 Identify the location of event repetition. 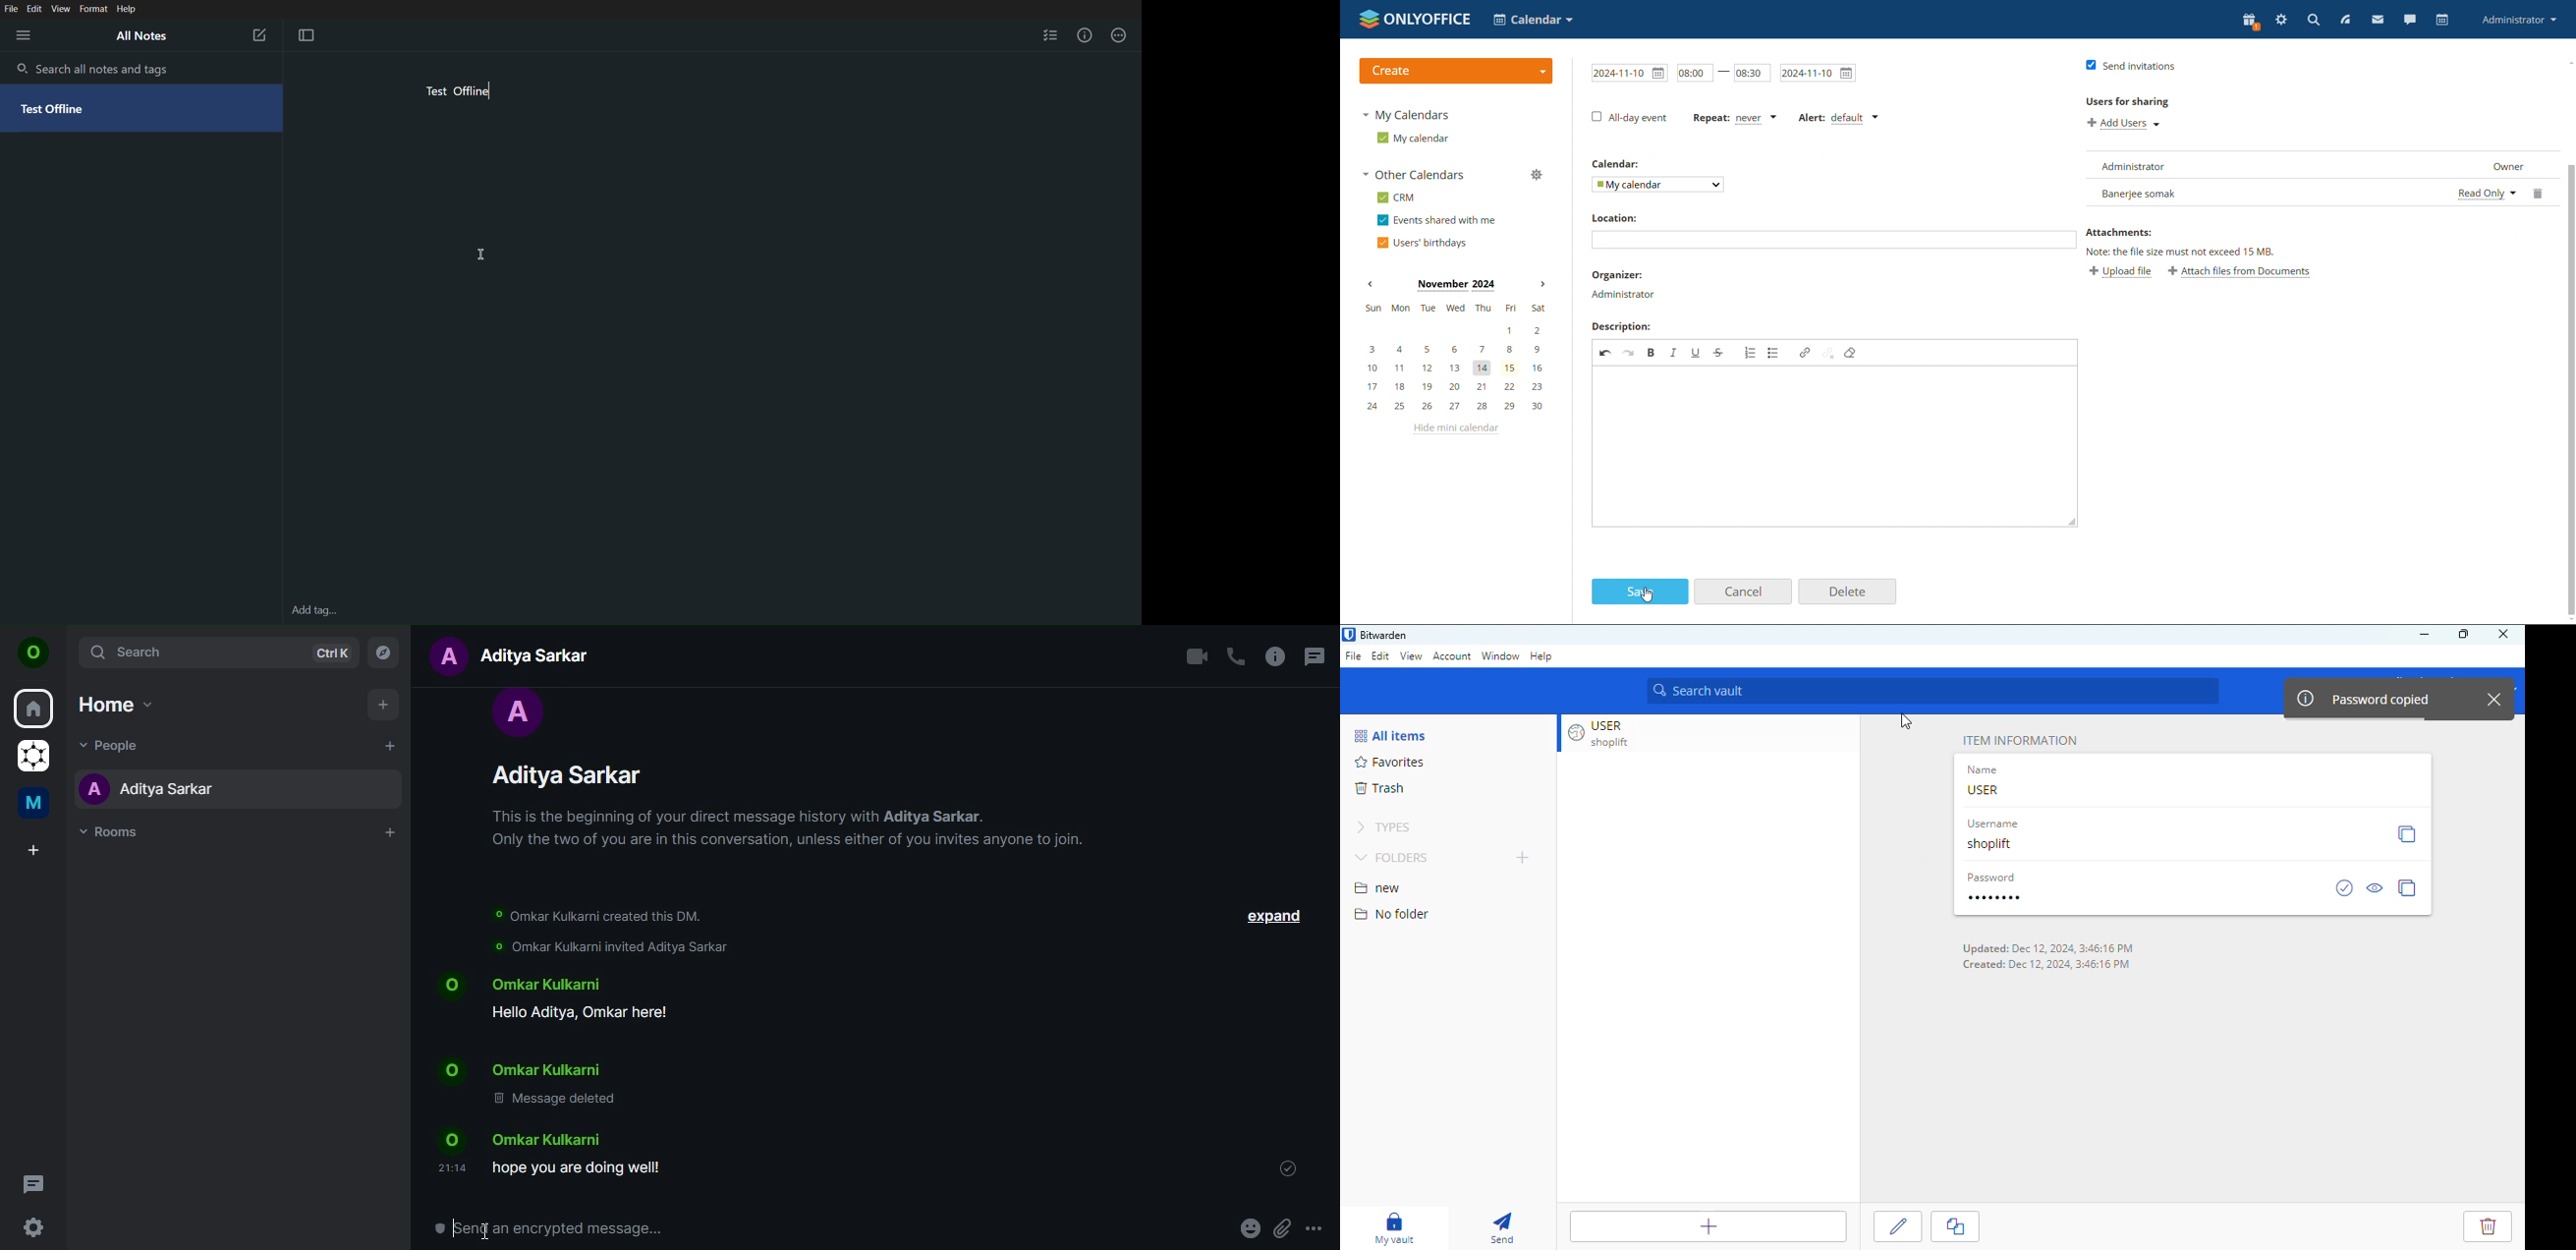
(1732, 117).